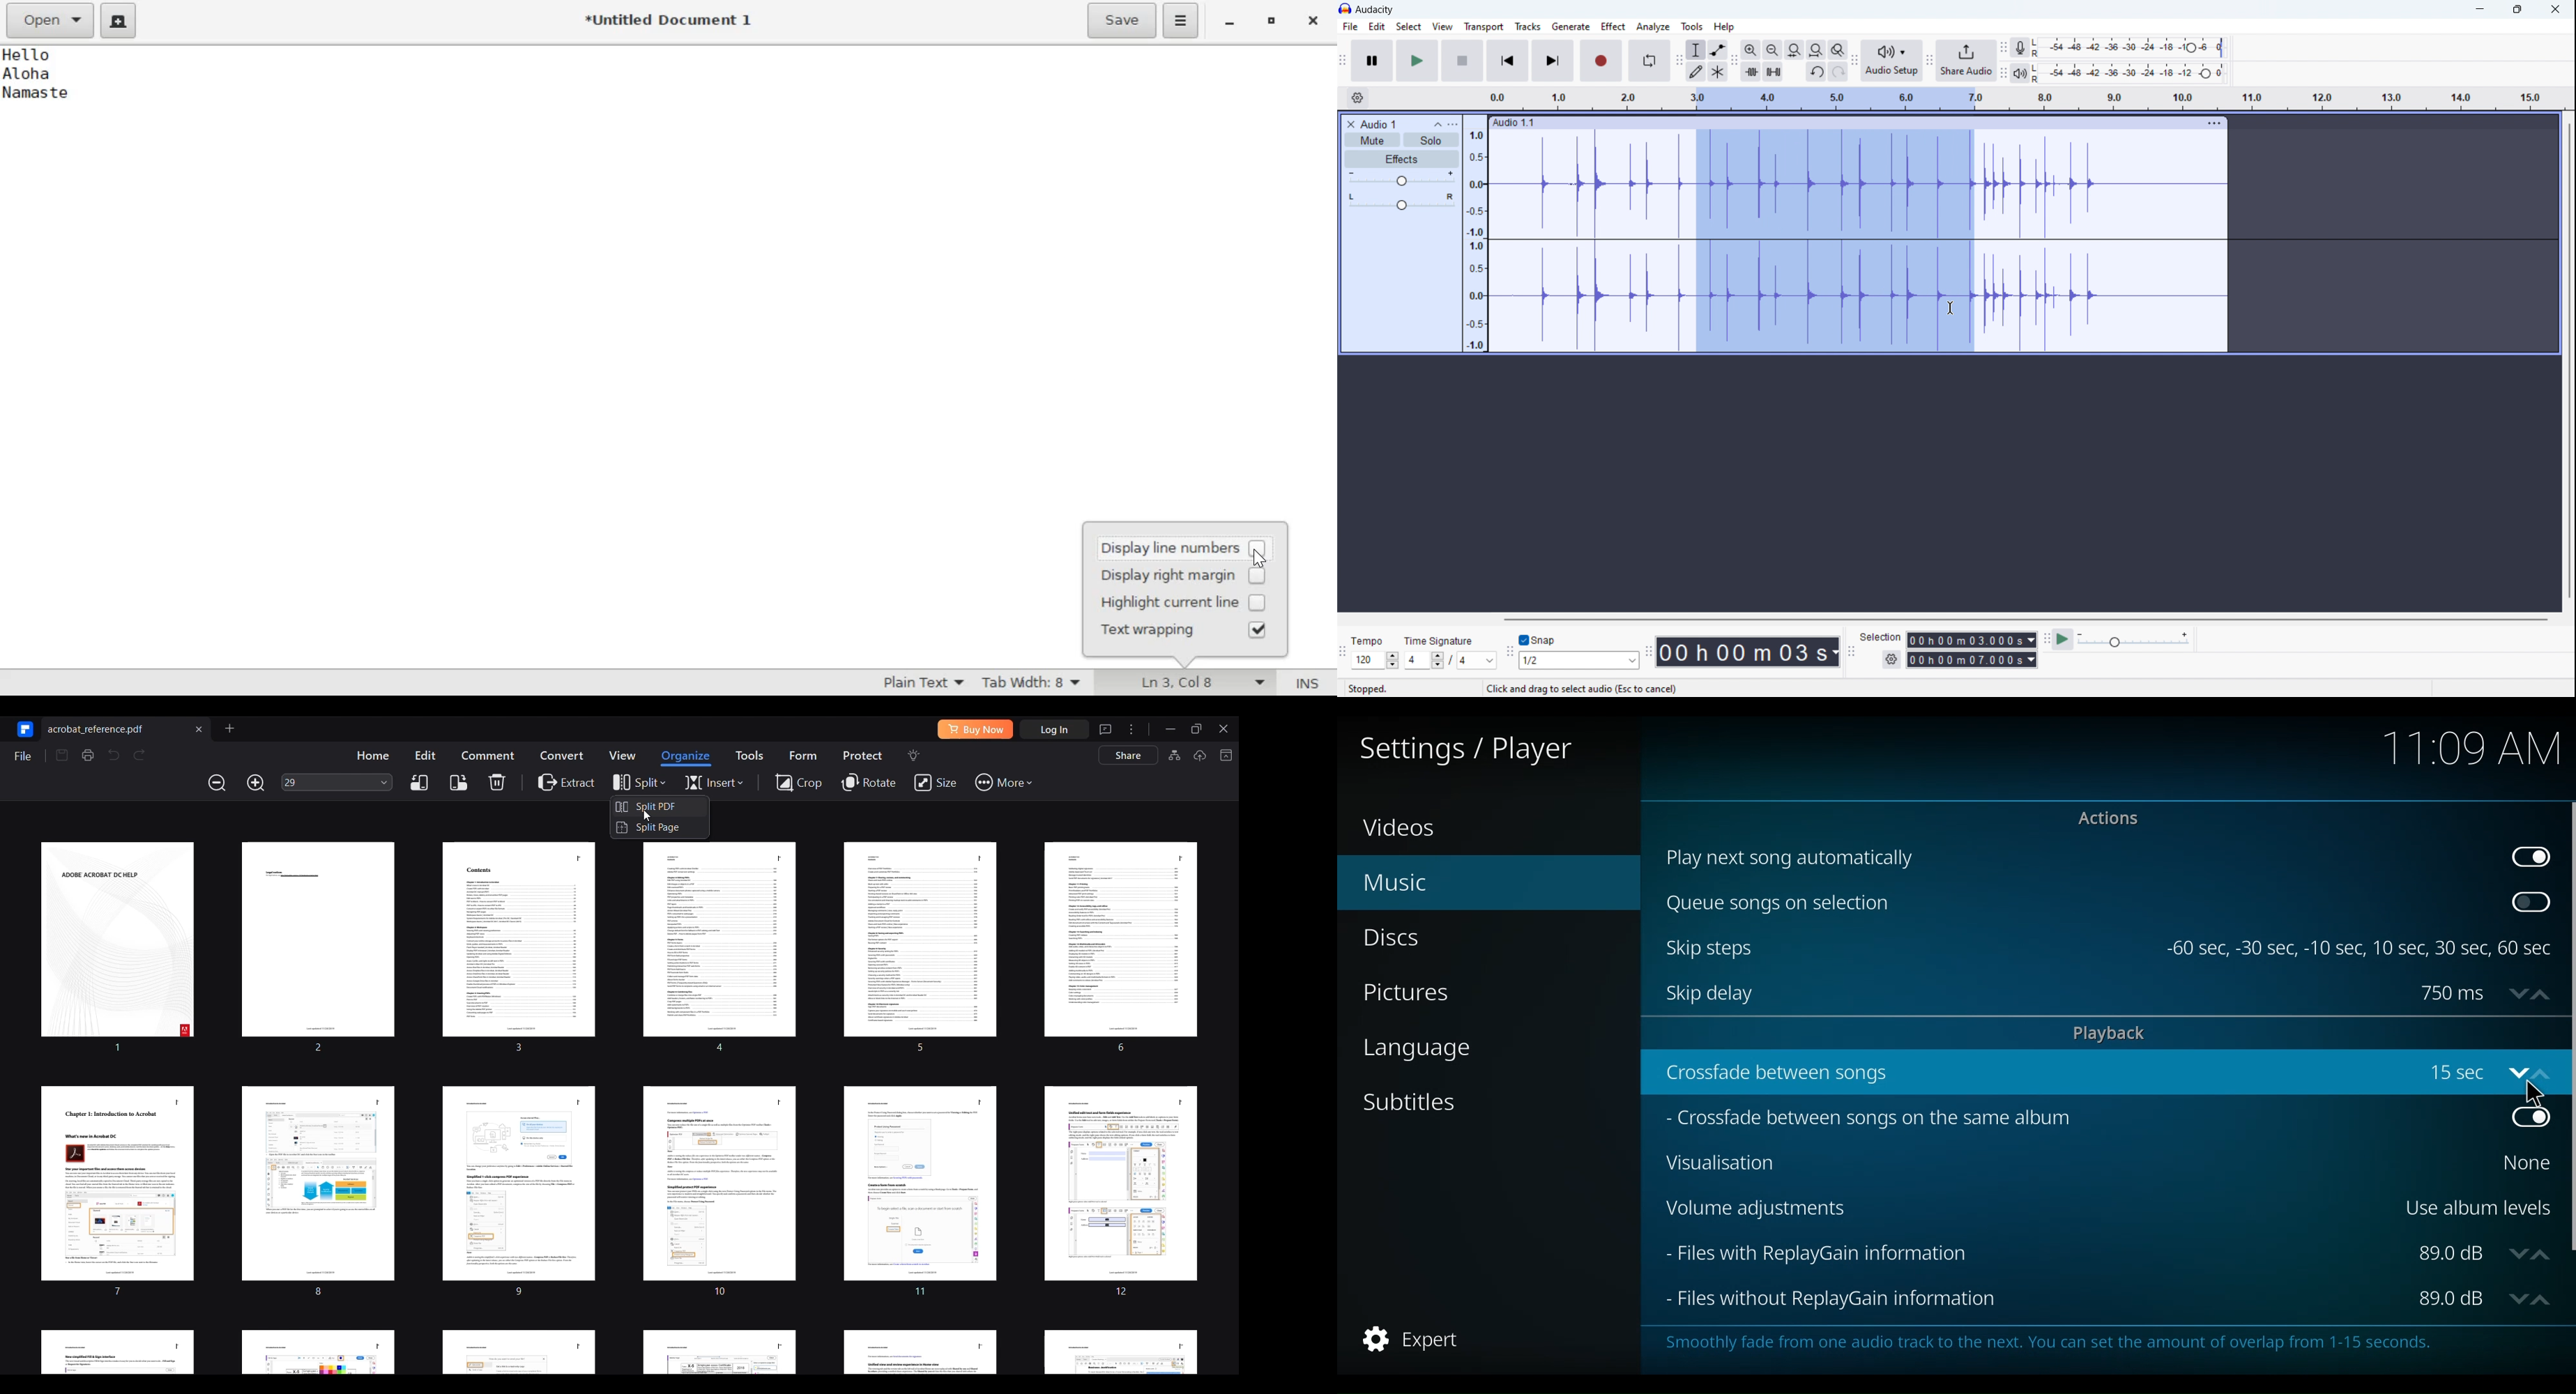 The height and width of the screenshot is (1400, 2576). I want to click on selection toolbar, so click(1851, 651).